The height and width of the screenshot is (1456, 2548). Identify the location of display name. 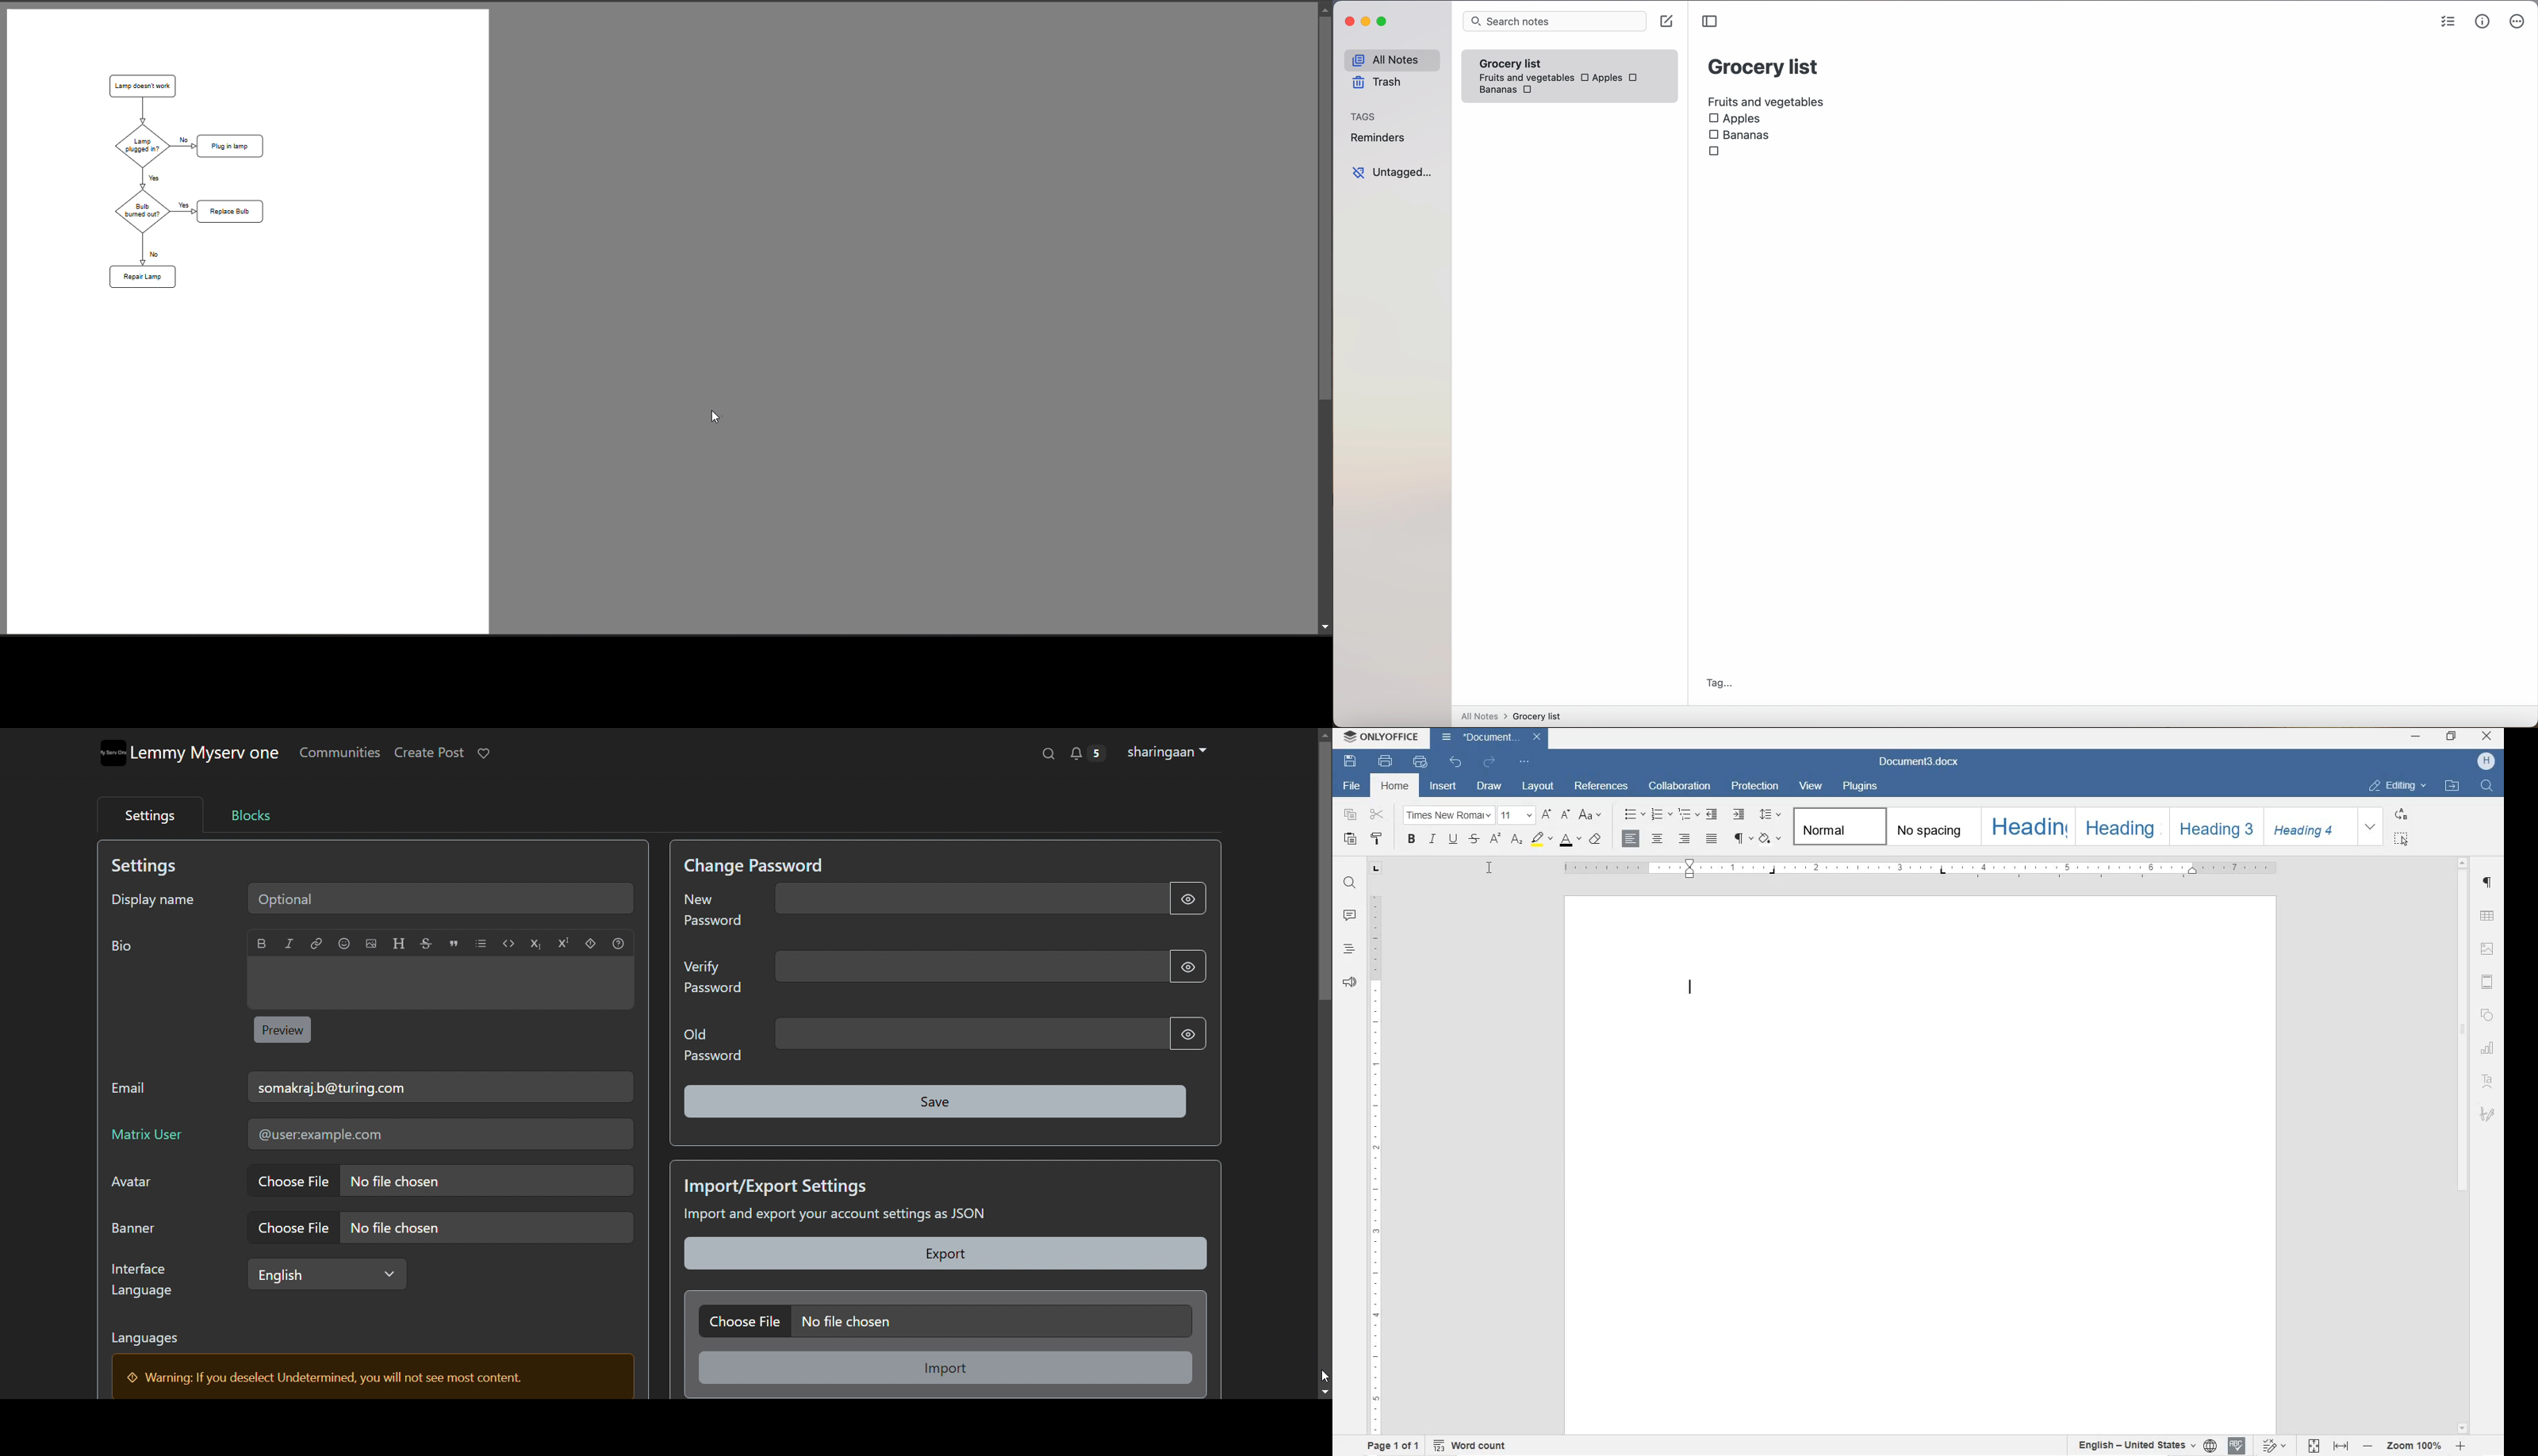
(441, 898).